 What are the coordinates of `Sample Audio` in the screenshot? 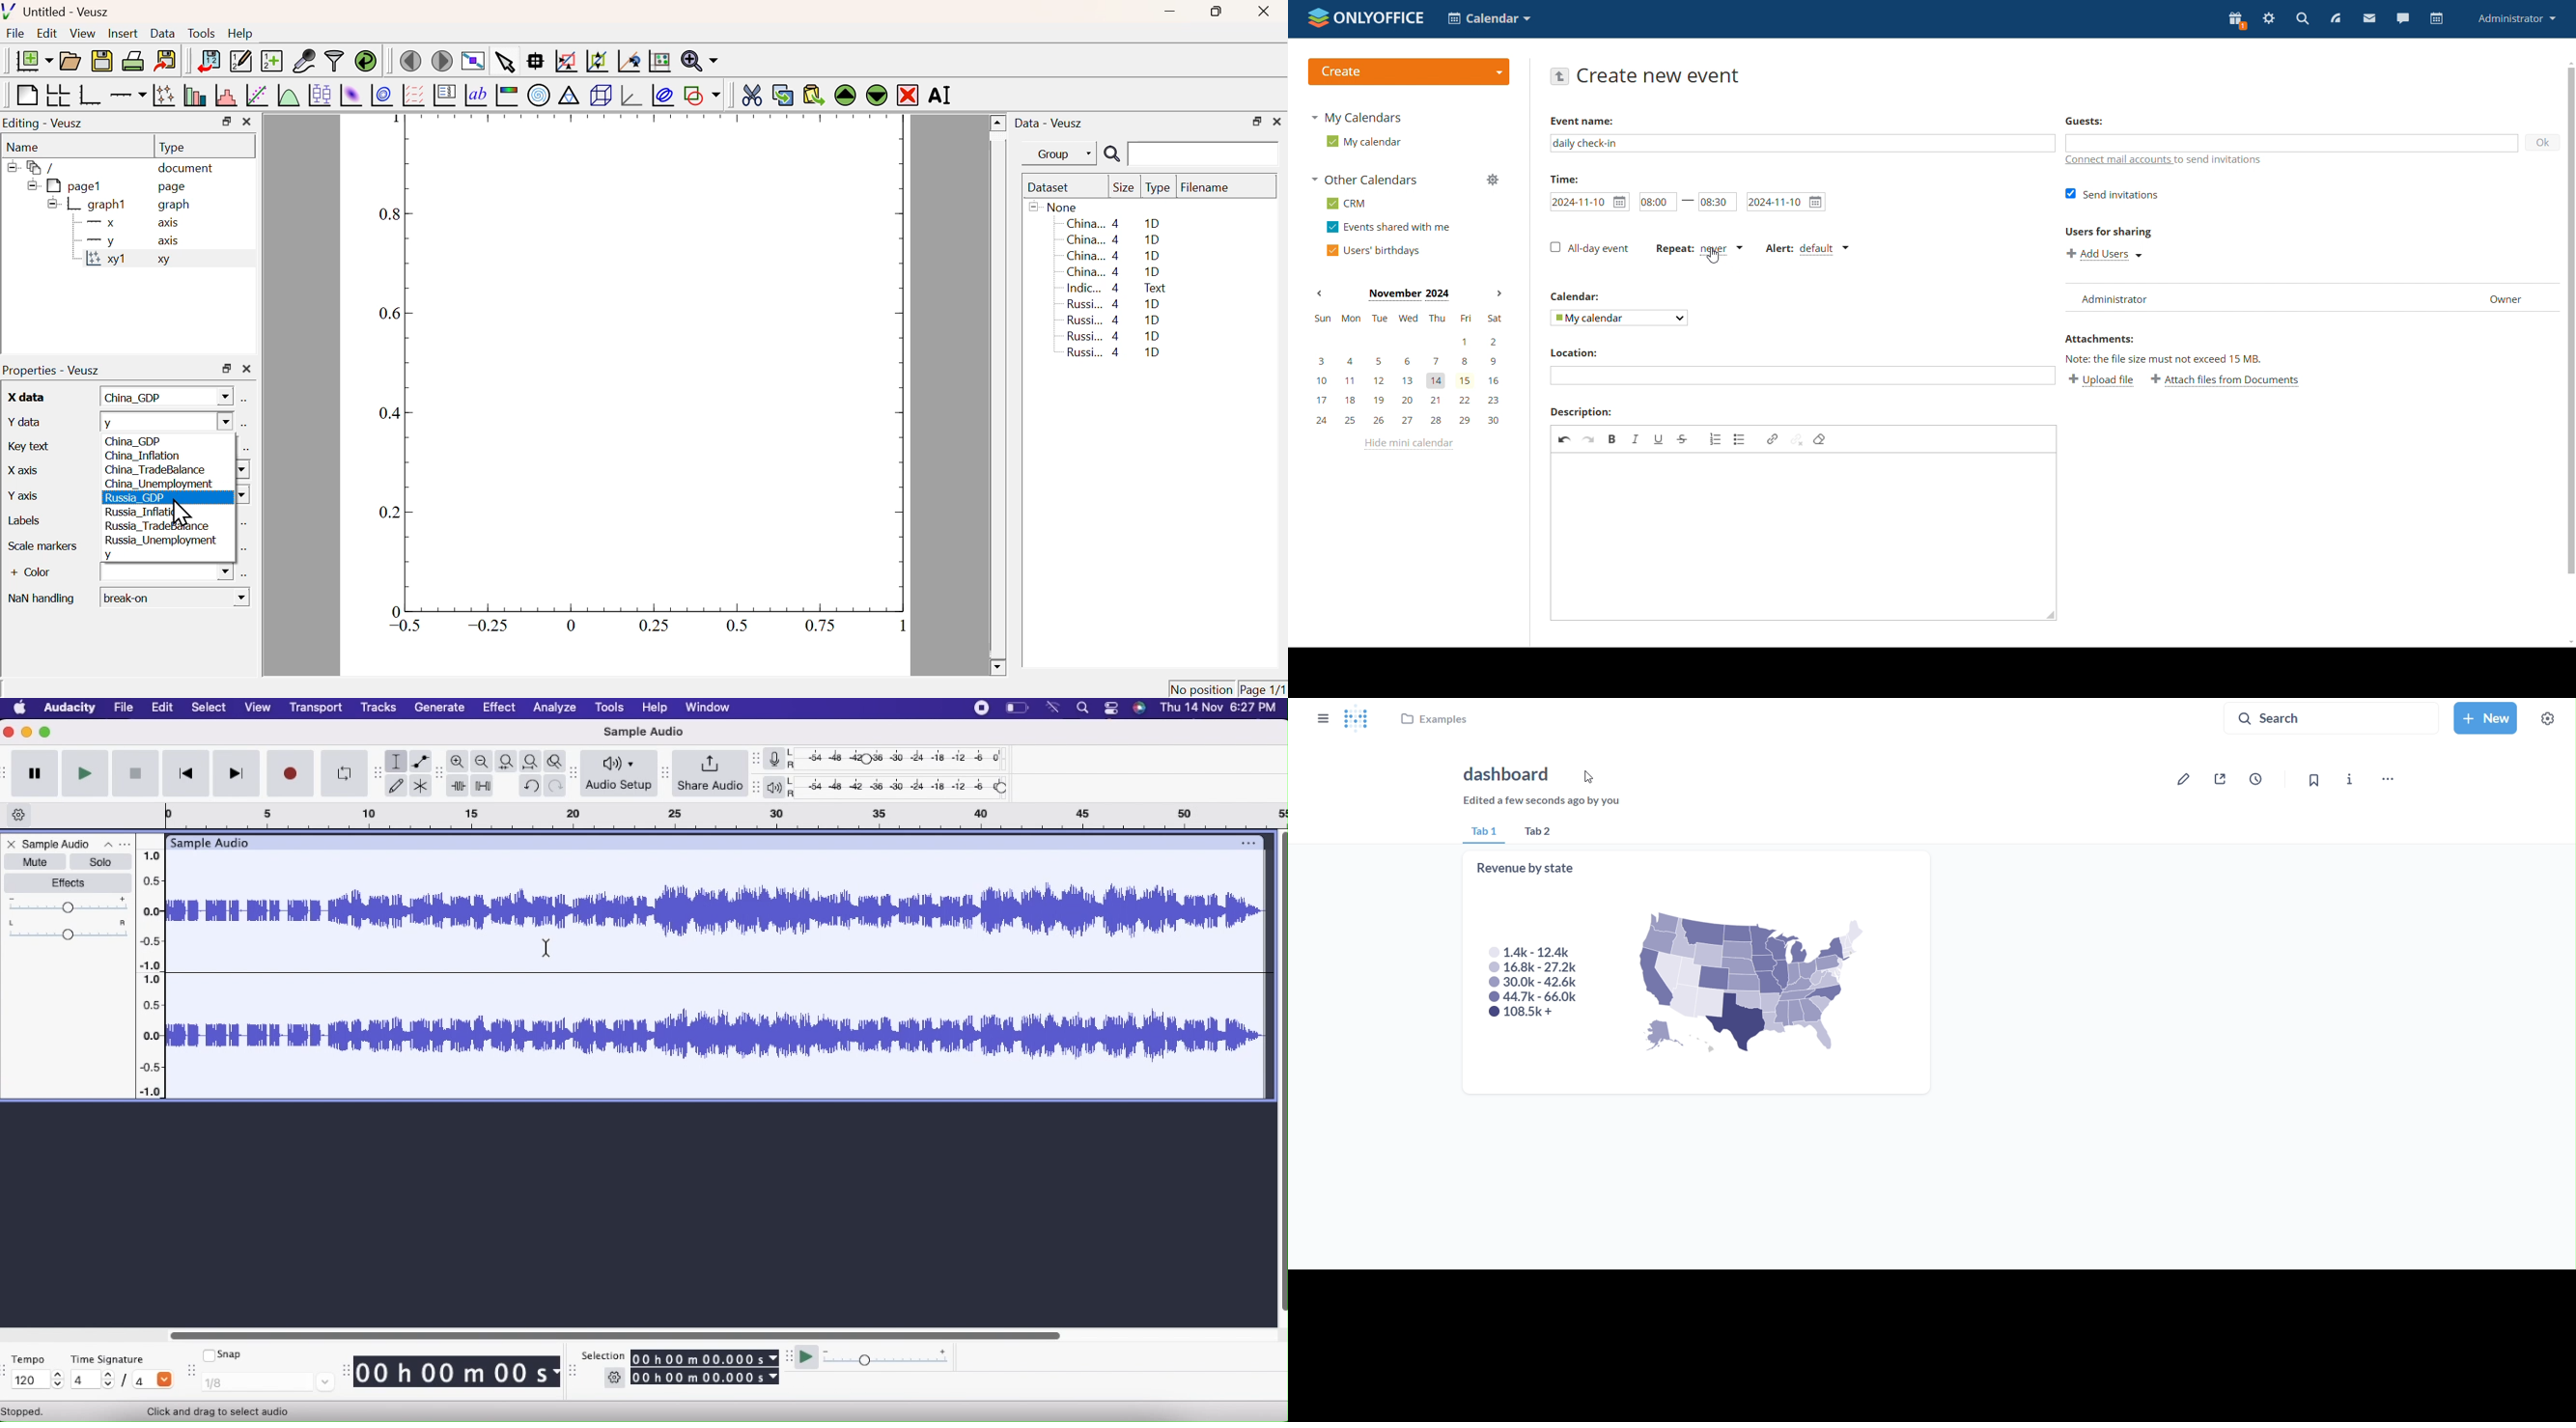 It's located at (214, 842).